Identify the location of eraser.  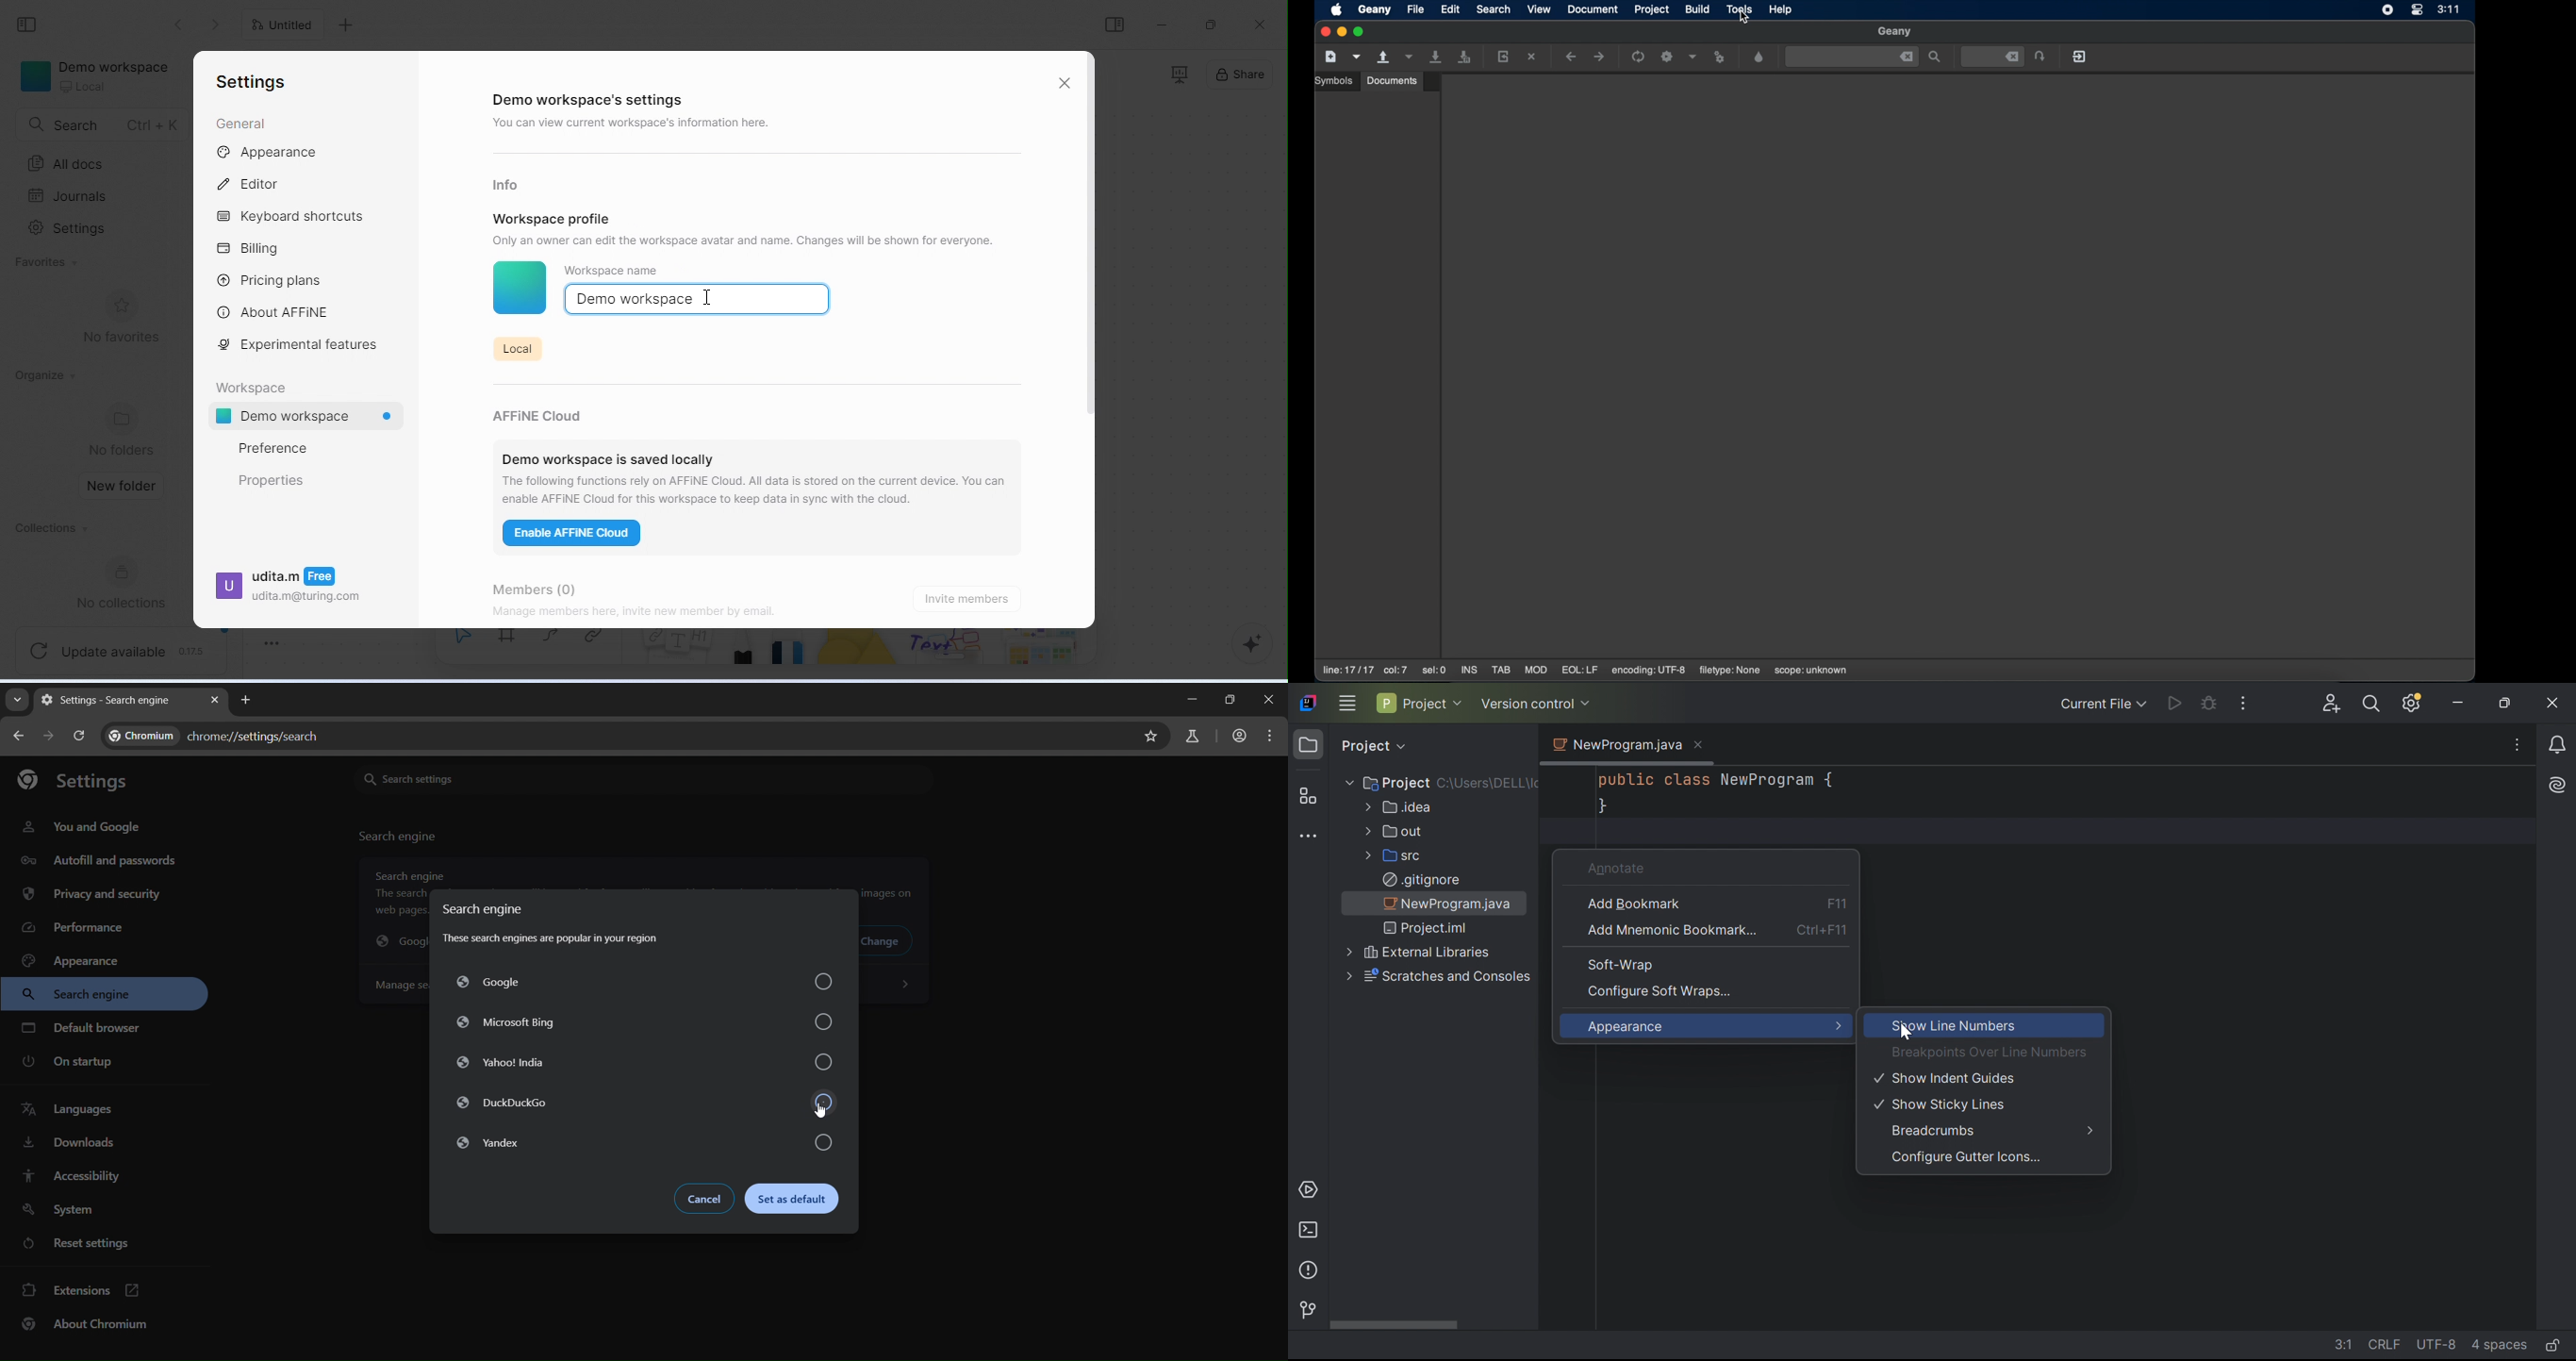
(791, 654).